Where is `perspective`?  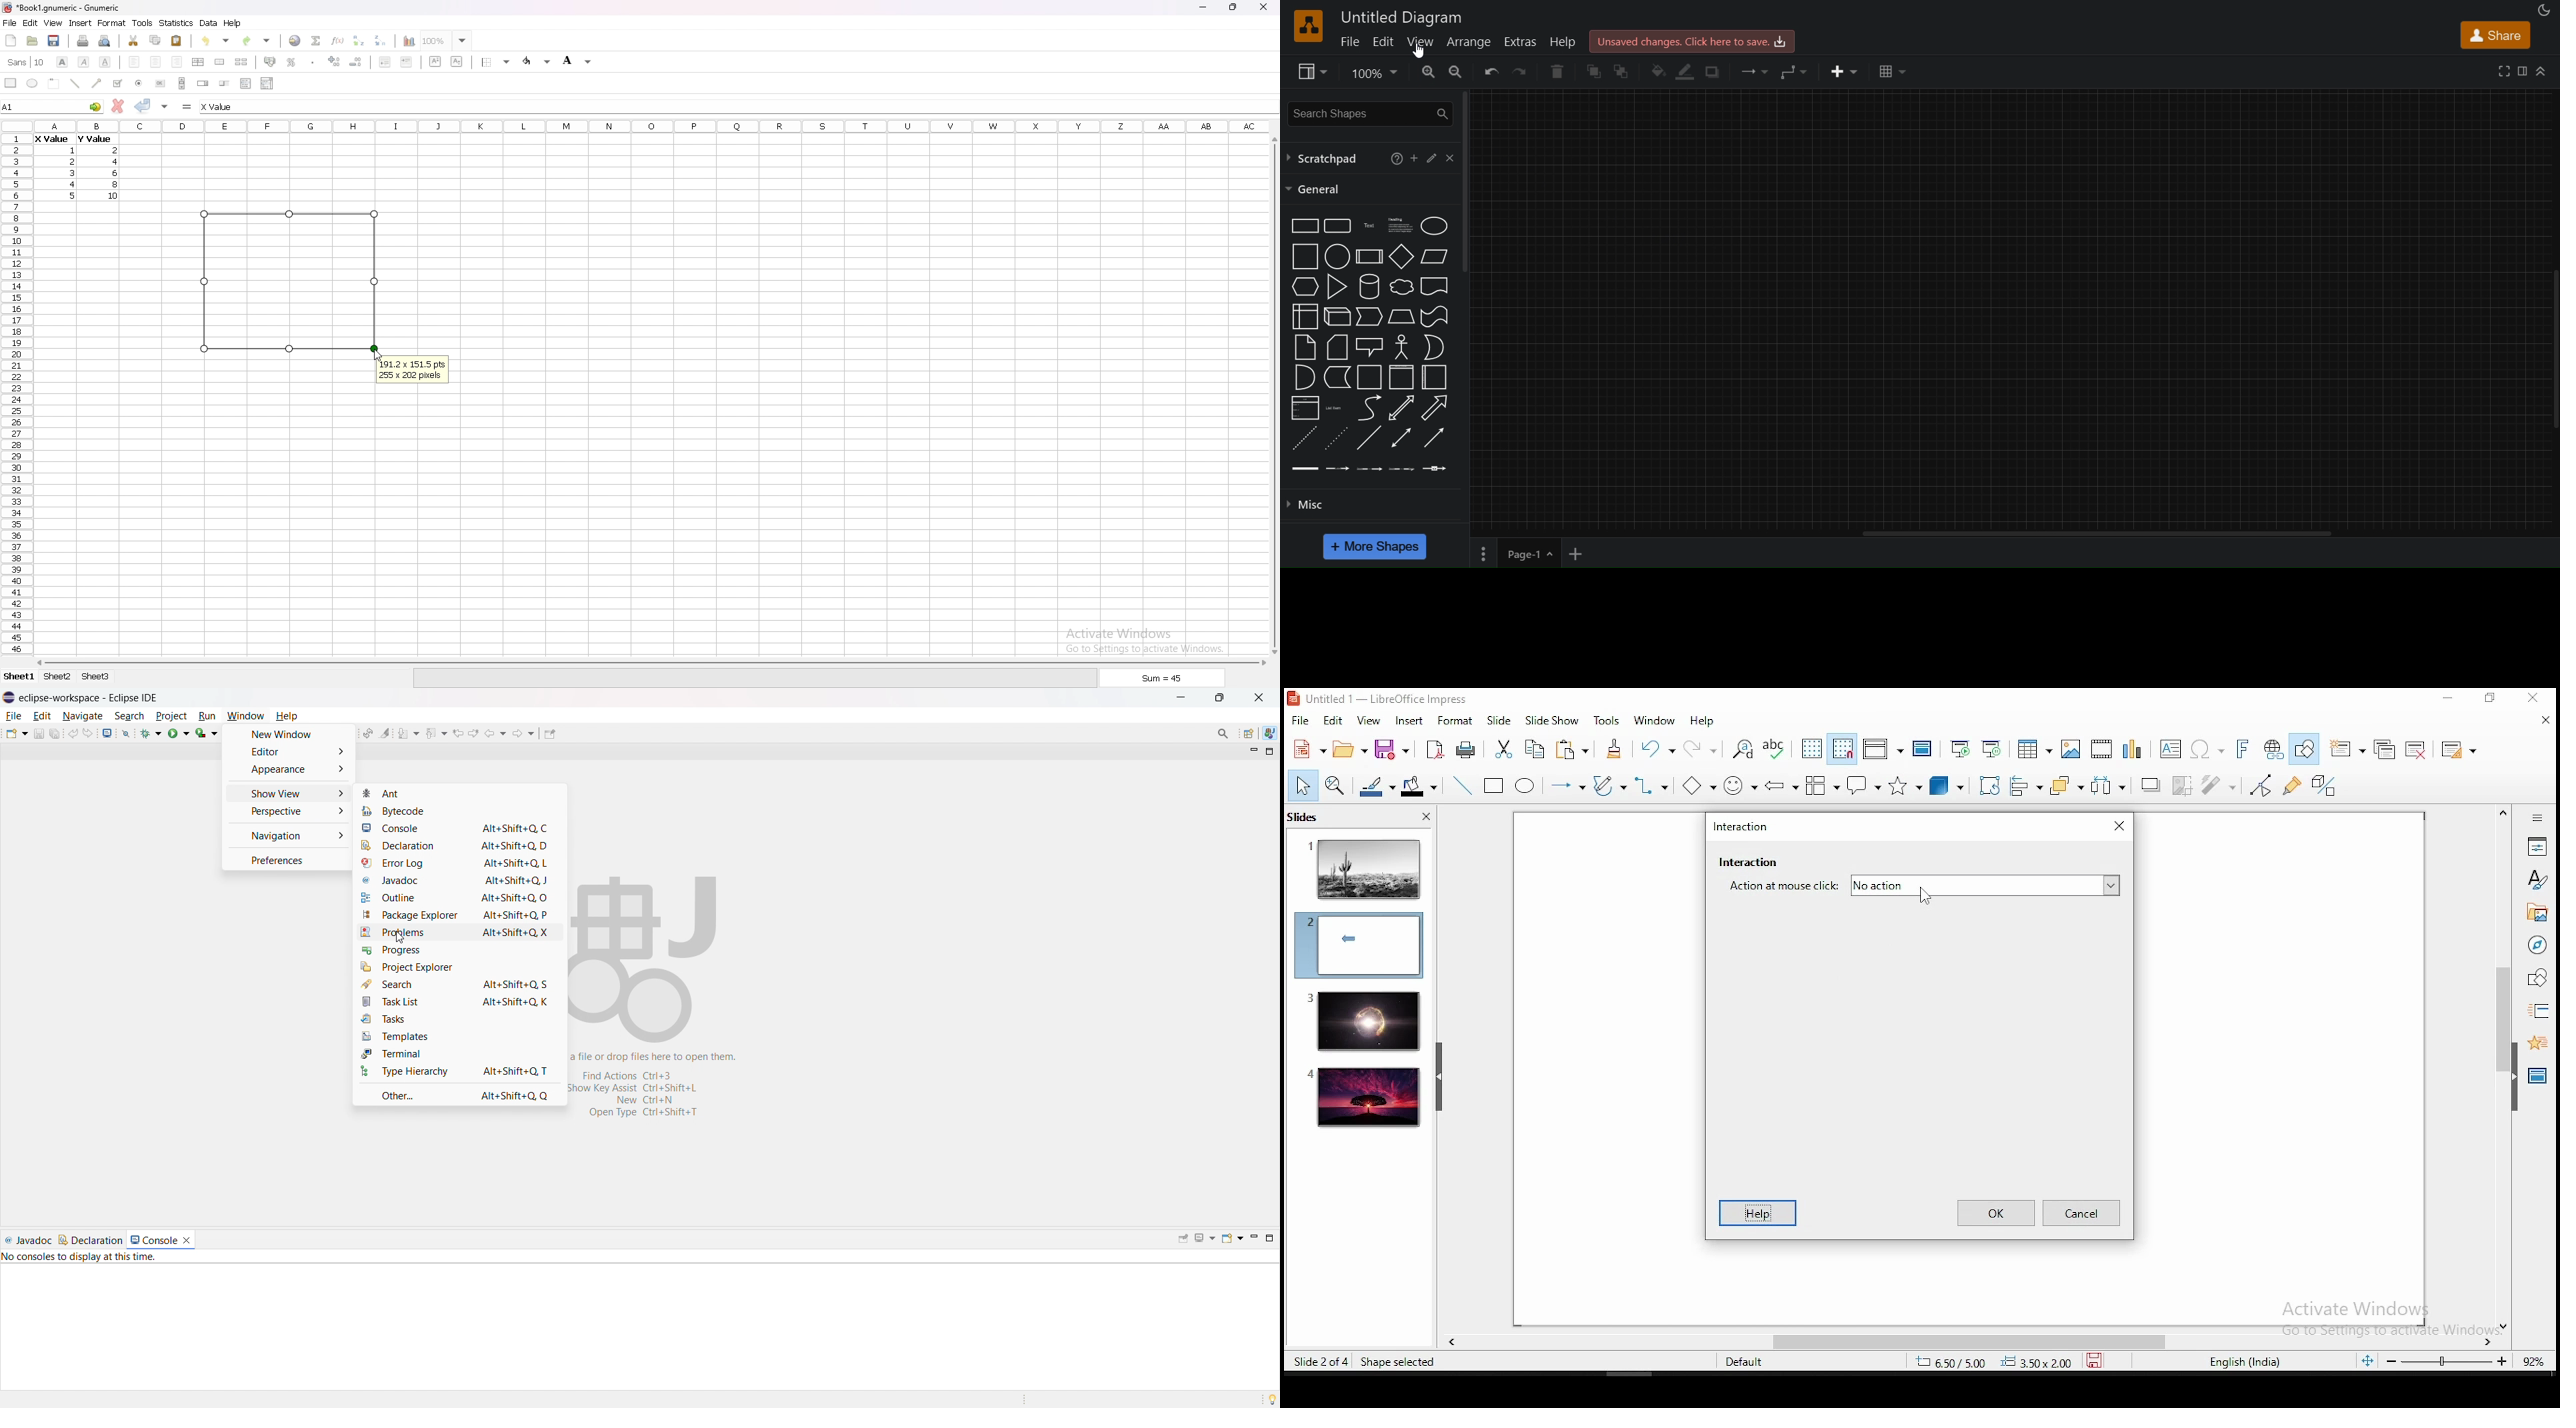 perspective is located at coordinates (287, 811).